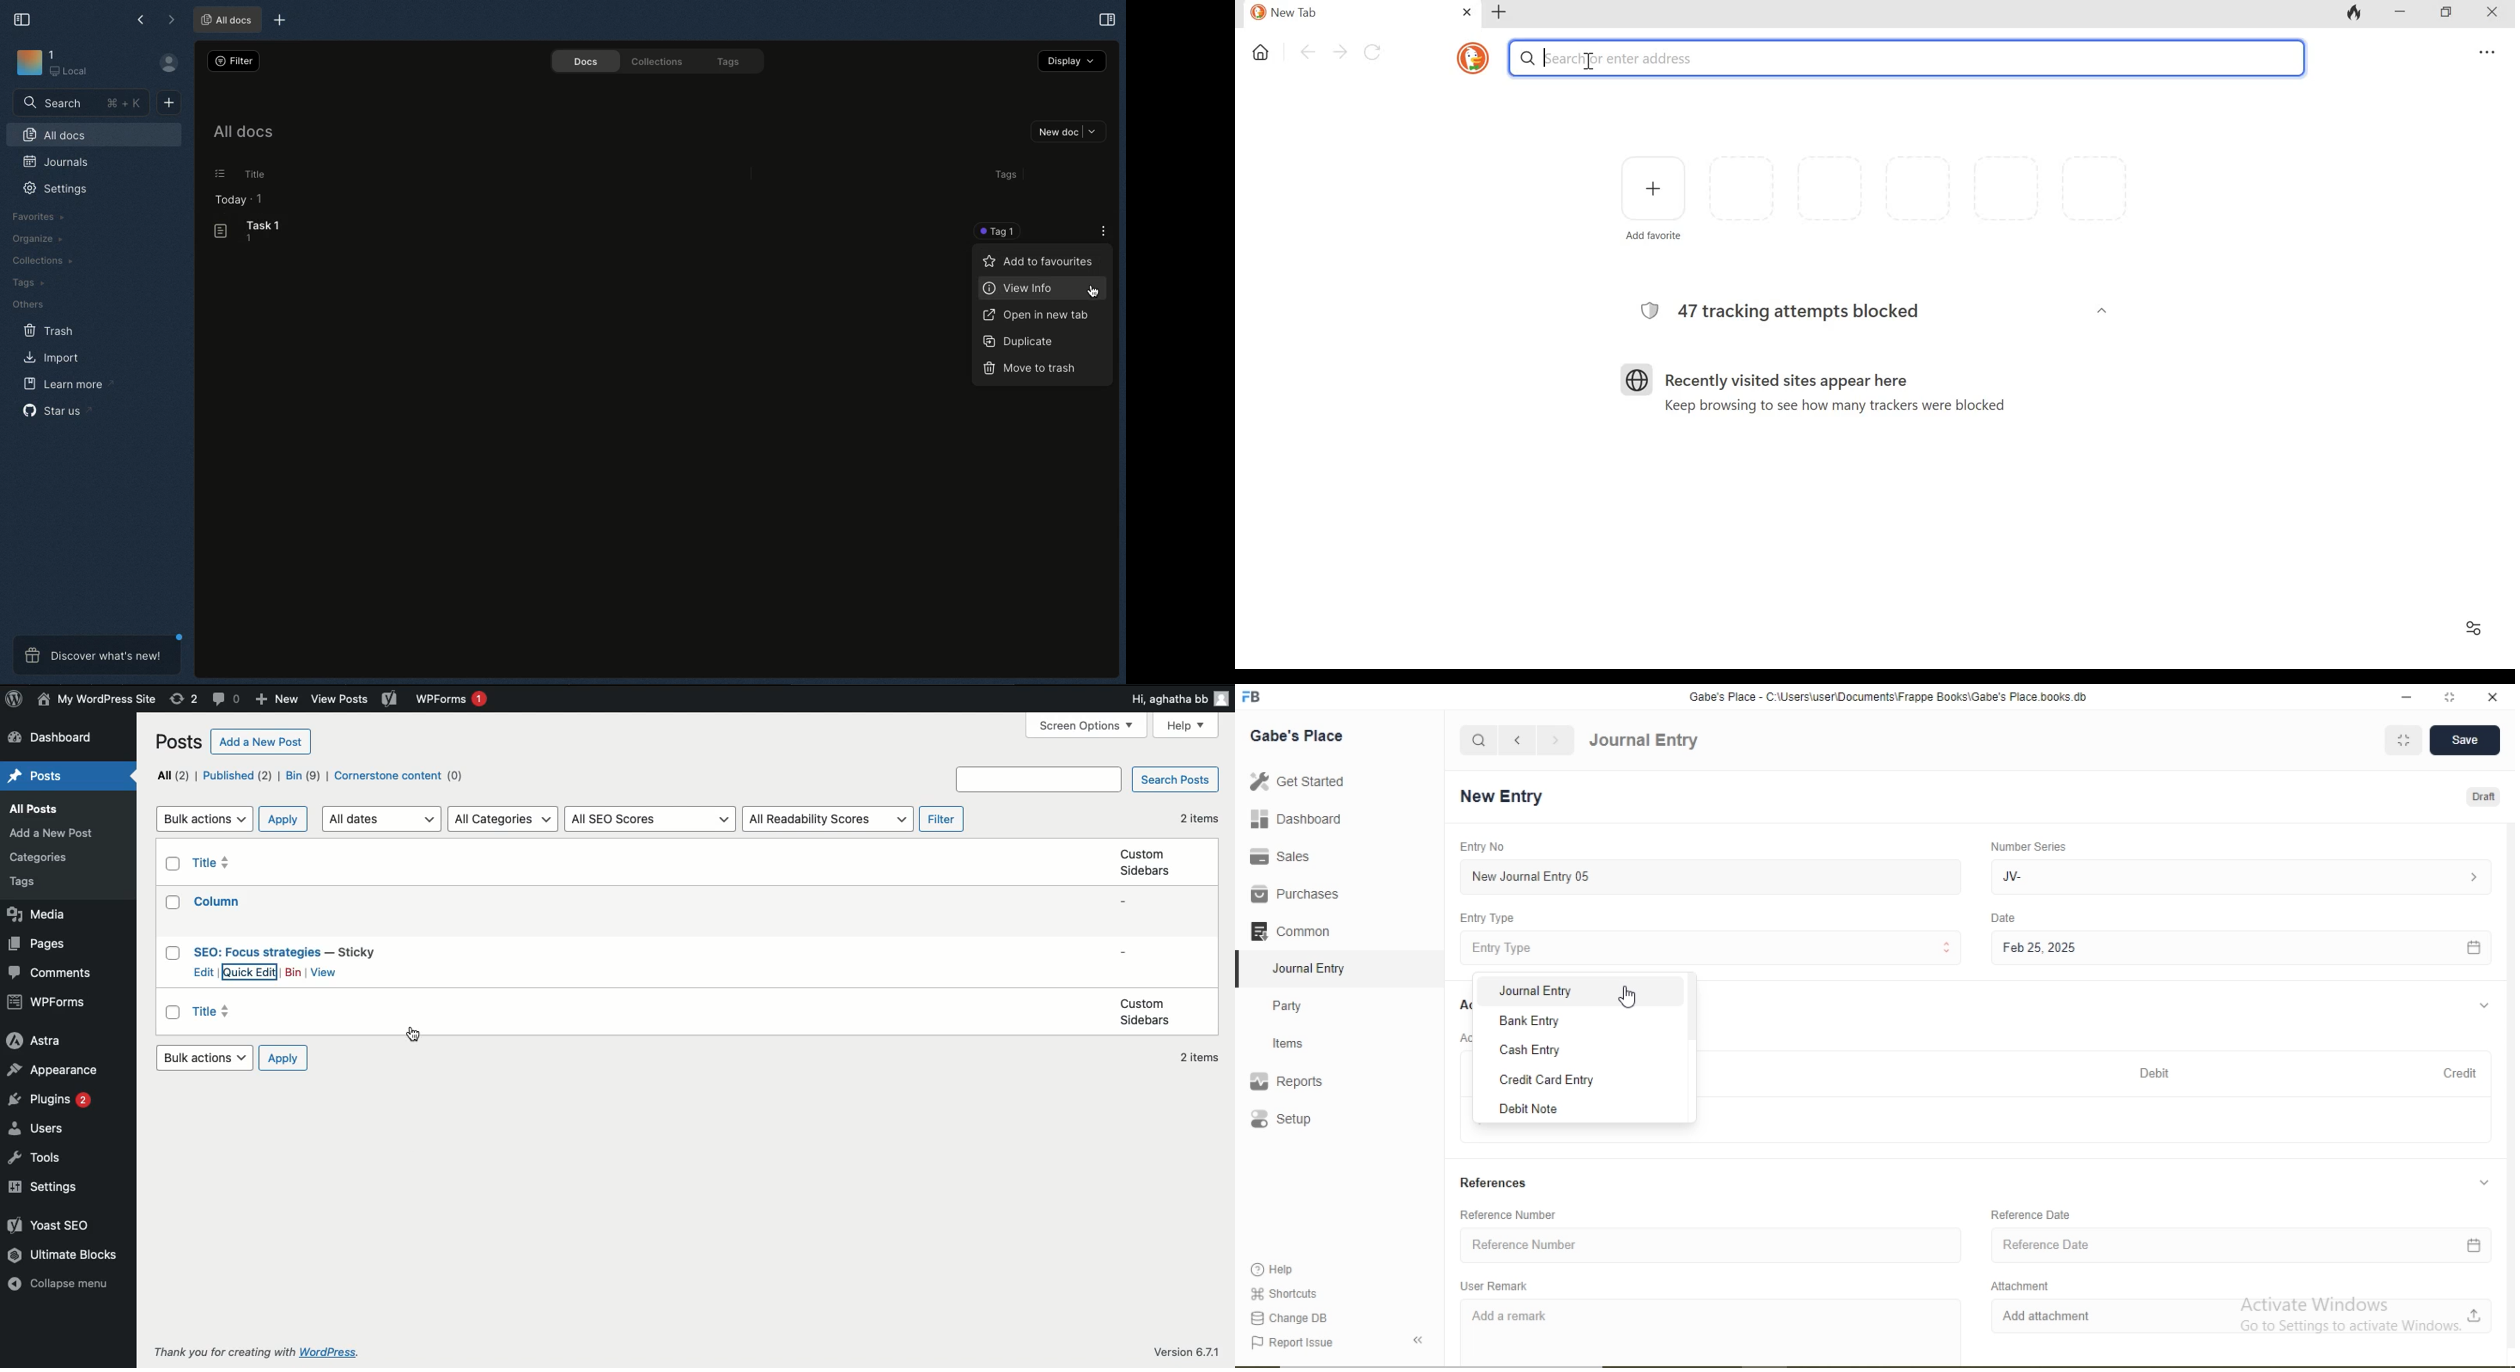 This screenshot has height=1372, width=2520. I want to click on Journal Entry, so click(1574, 991).